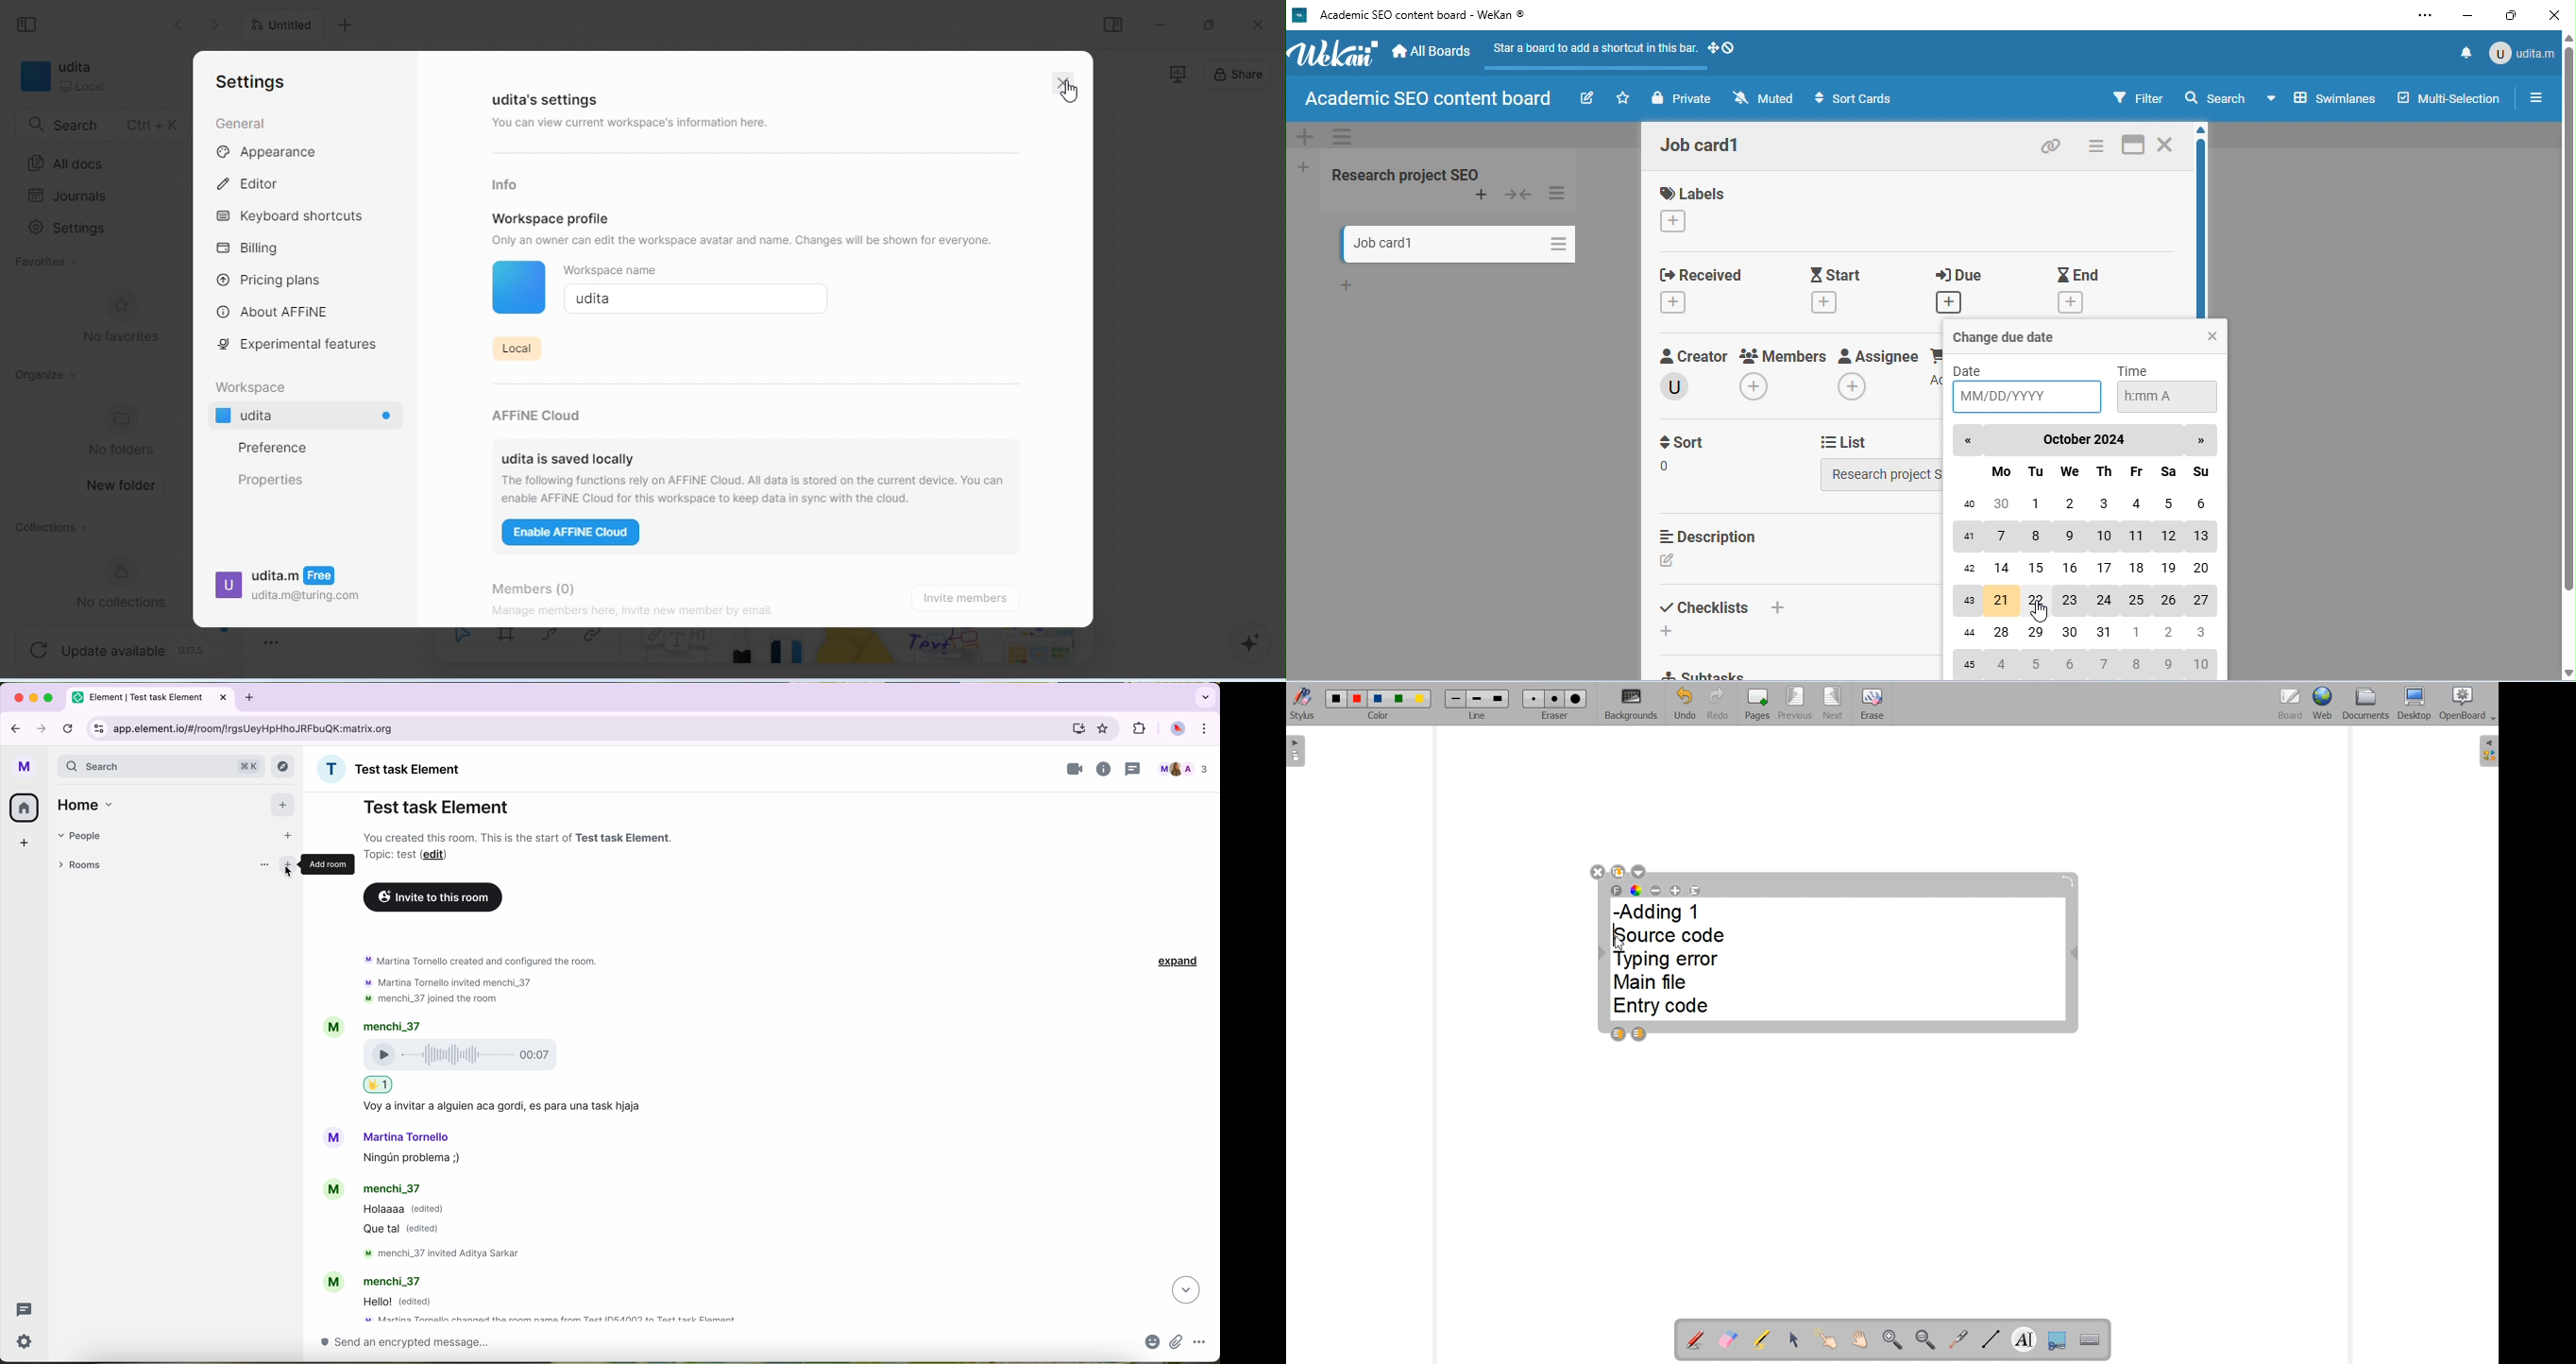 The height and width of the screenshot is (1372, 2576). I want to click on note, so click(520, 845).